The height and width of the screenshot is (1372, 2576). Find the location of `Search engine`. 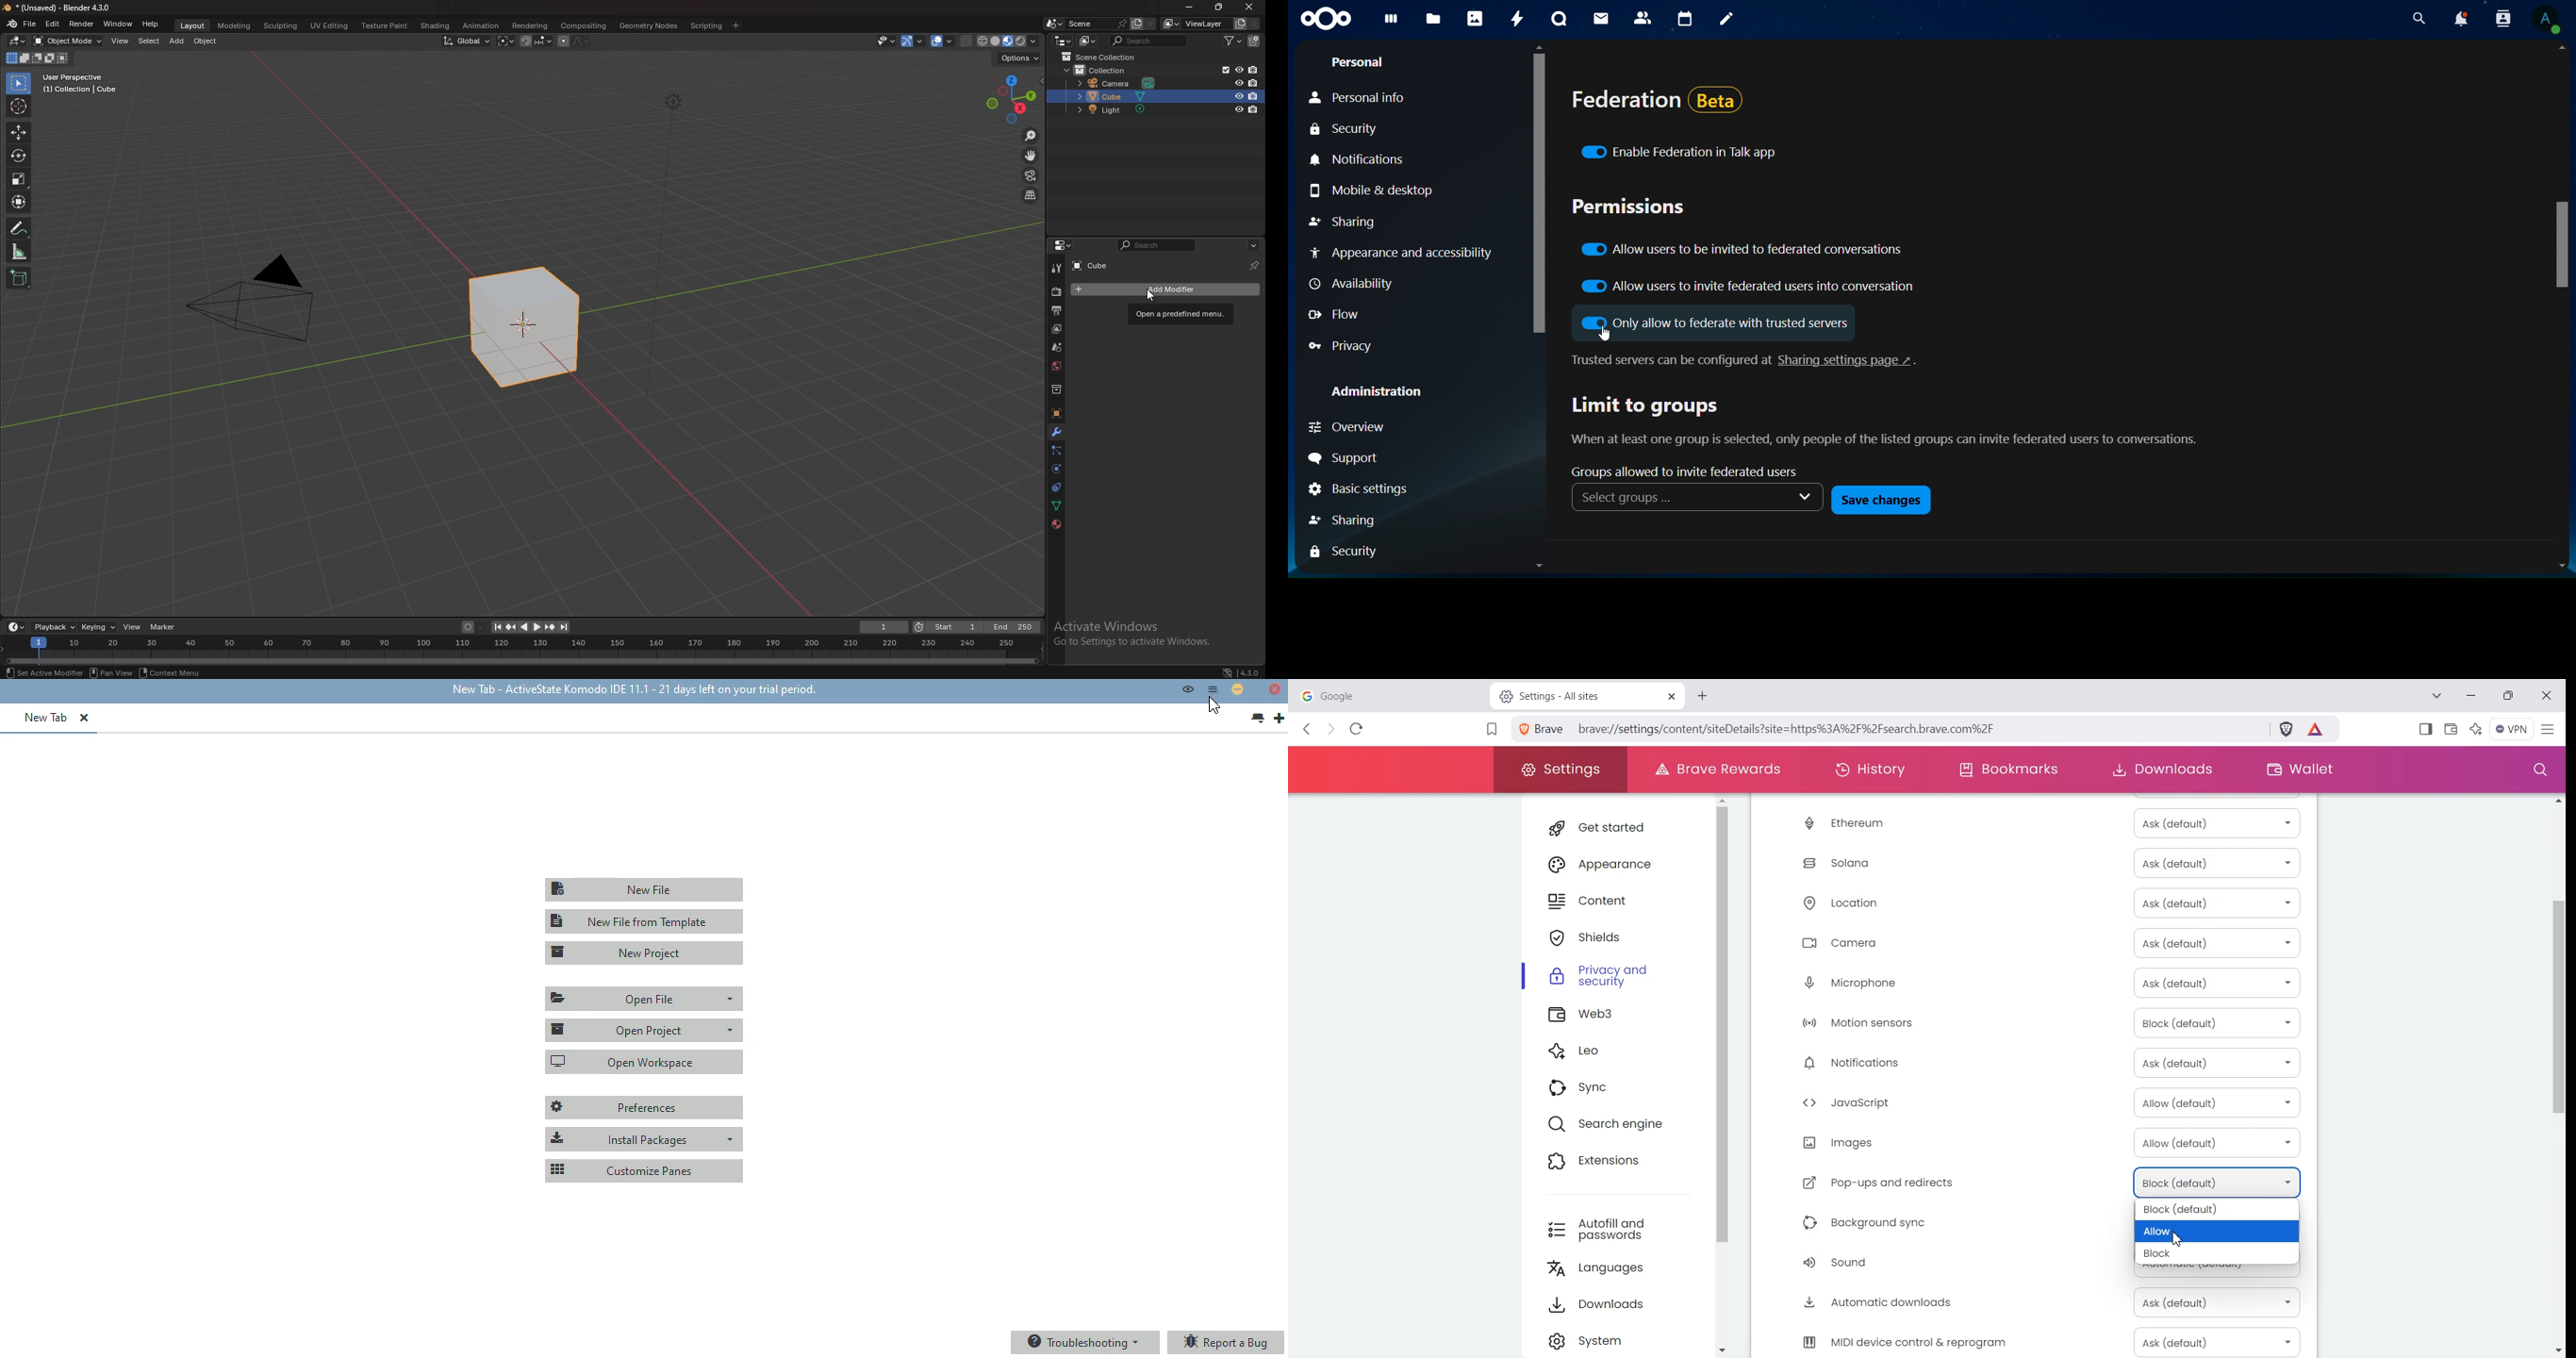

Search engine is located at coordinates (1616, 1126).